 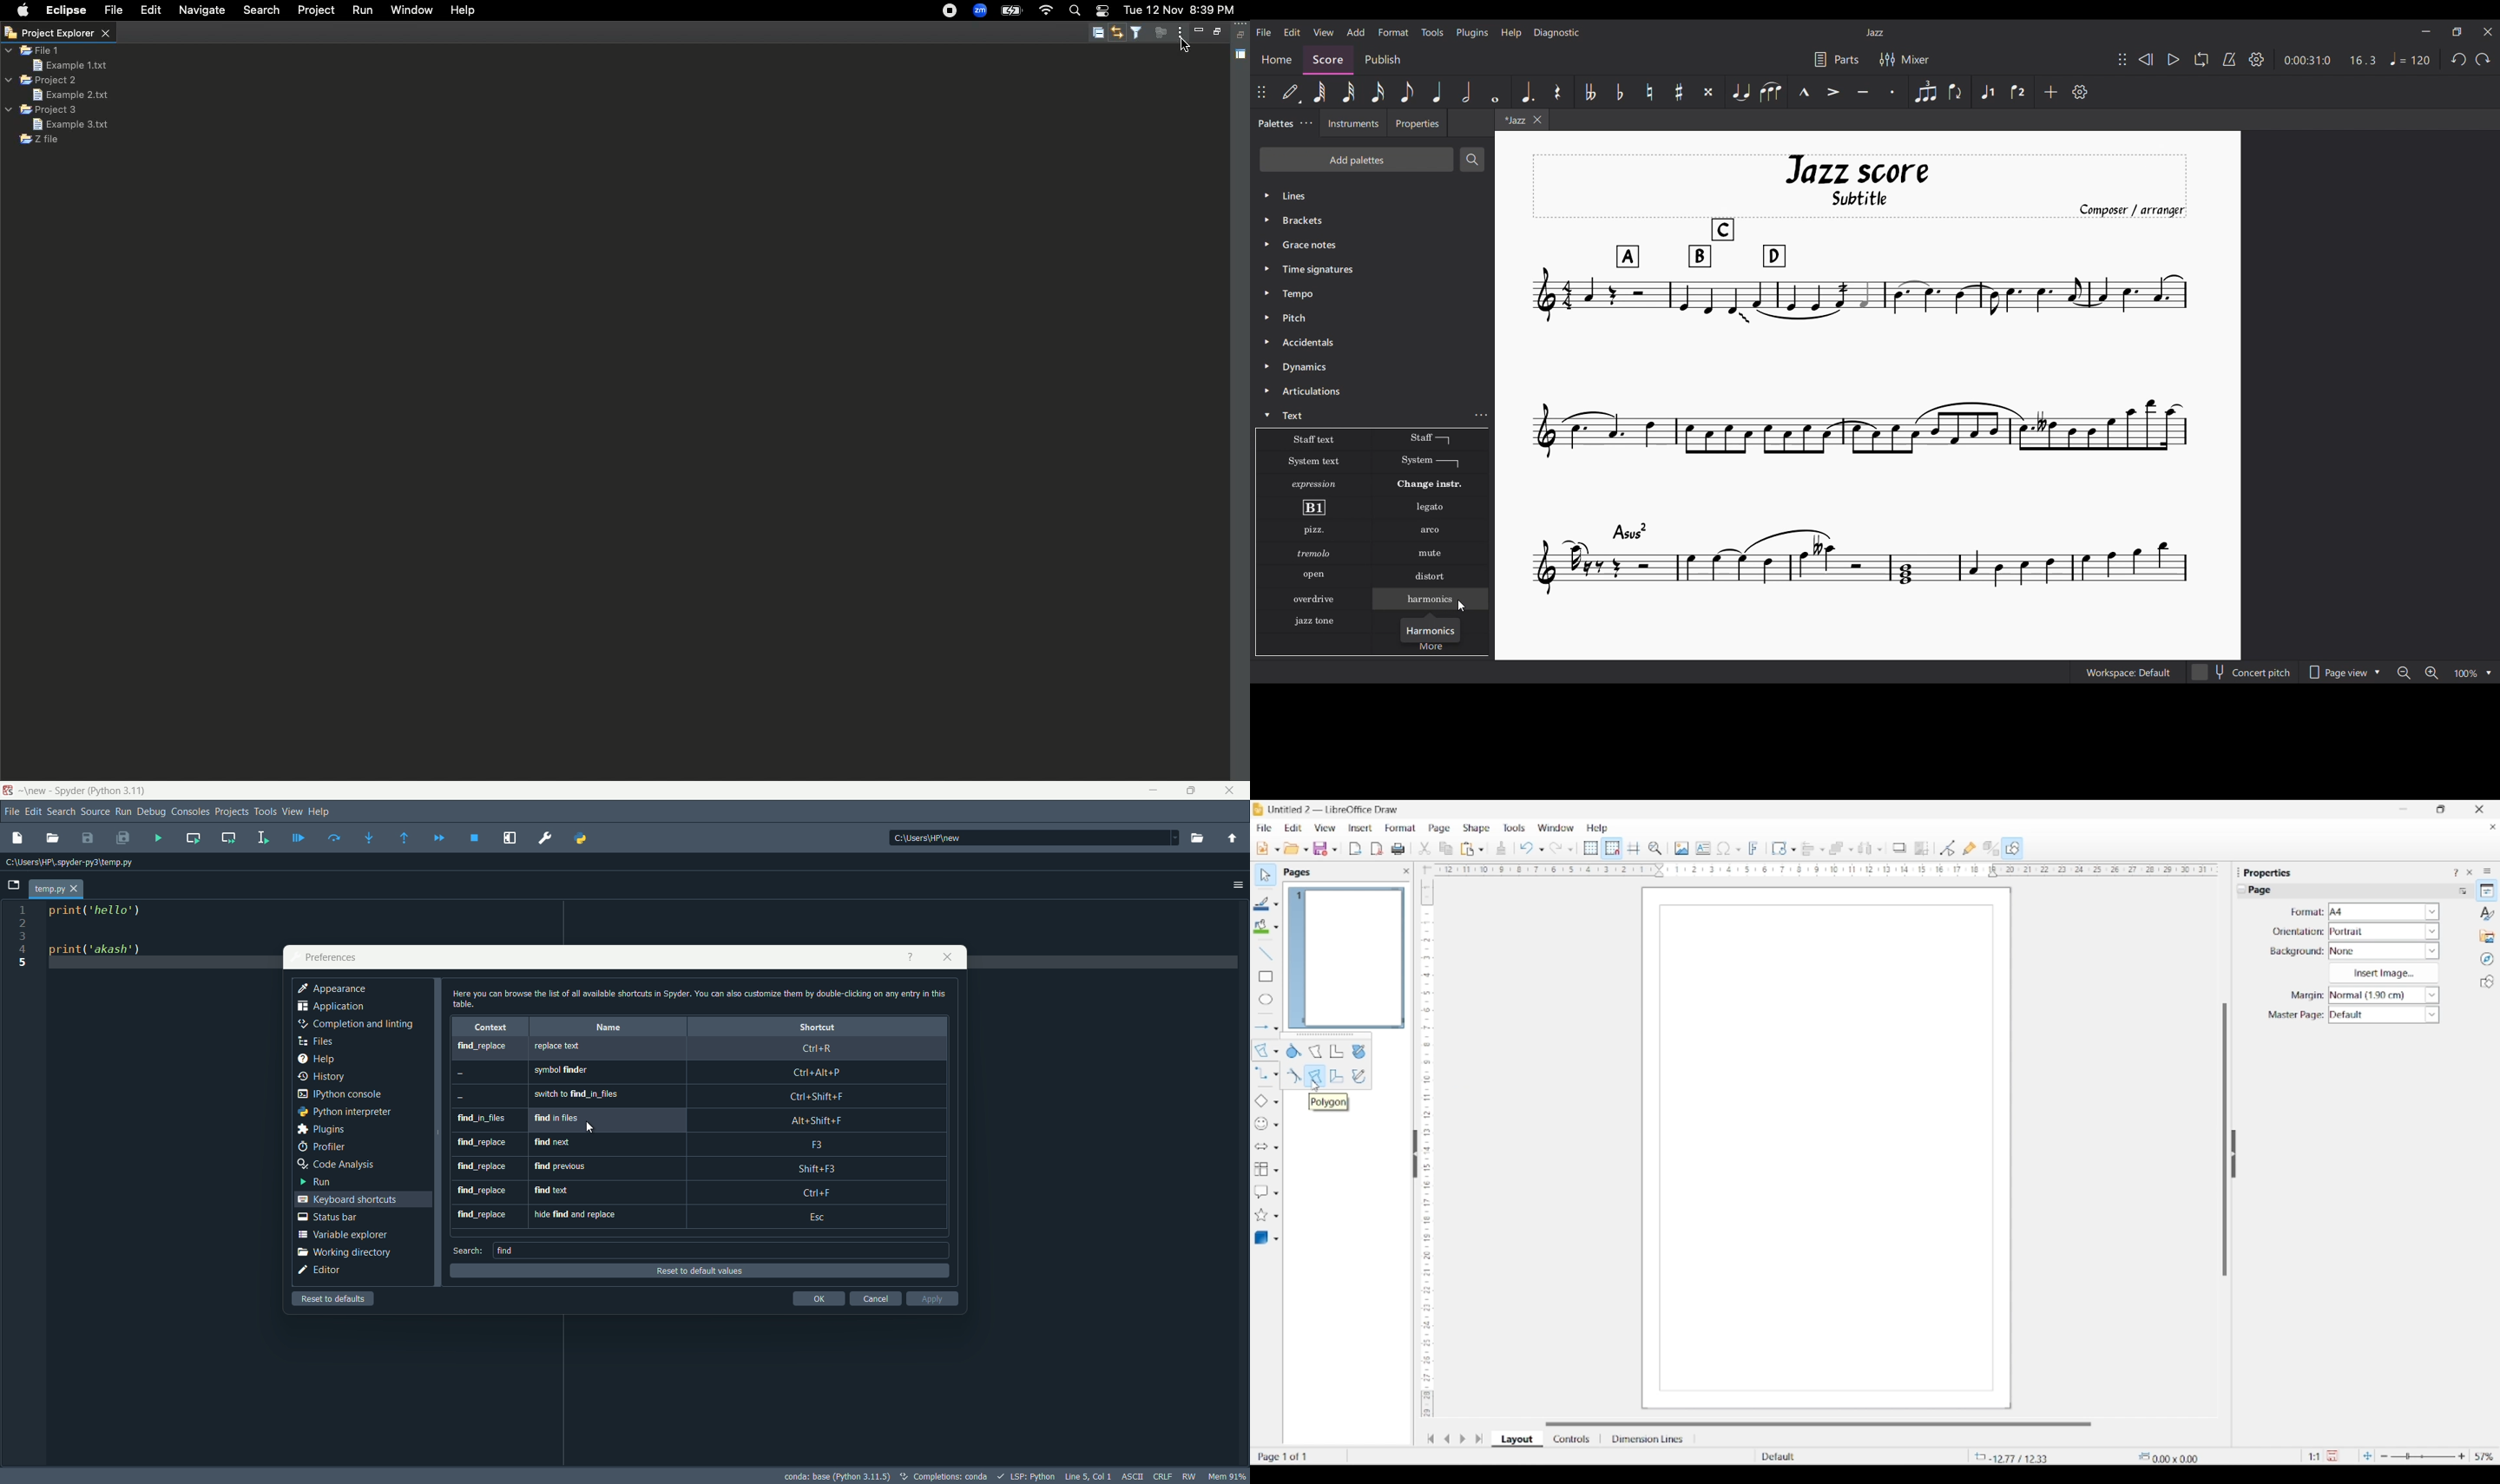 I want to click on Diagnostic menu, so click(x=1557, y=33).